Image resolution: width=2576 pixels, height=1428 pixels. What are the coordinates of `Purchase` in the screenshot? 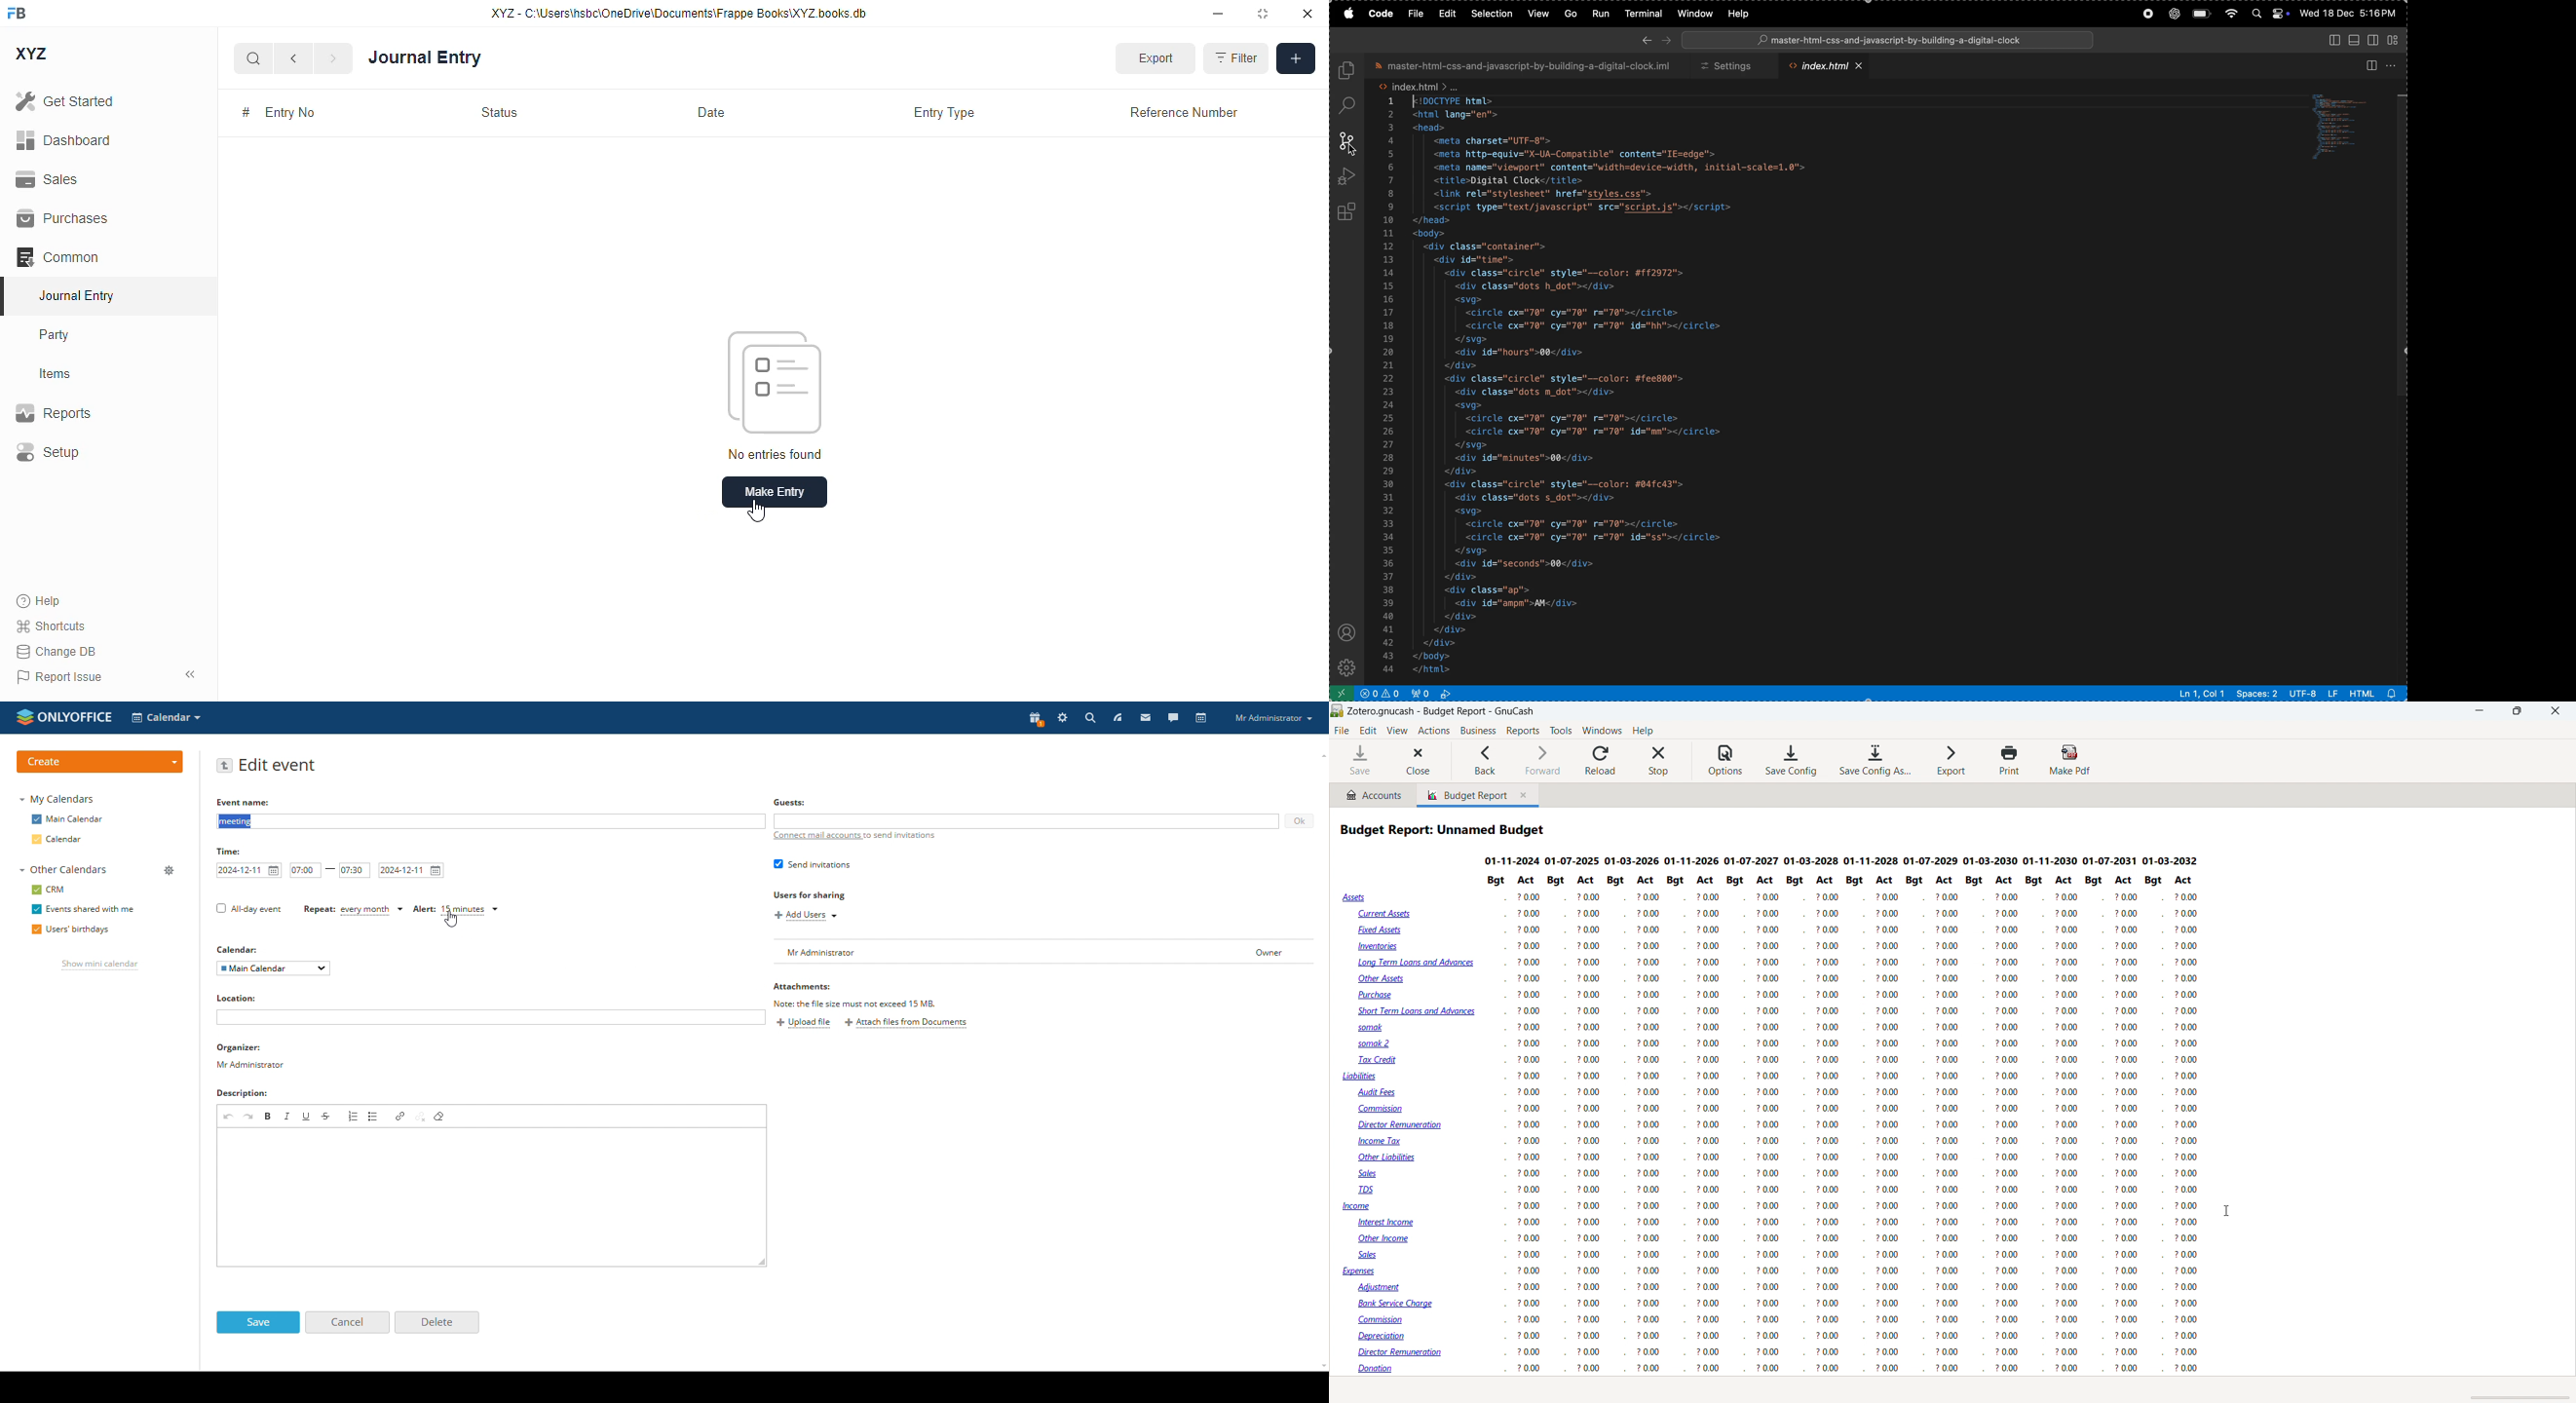 It's located at (1378, 994).